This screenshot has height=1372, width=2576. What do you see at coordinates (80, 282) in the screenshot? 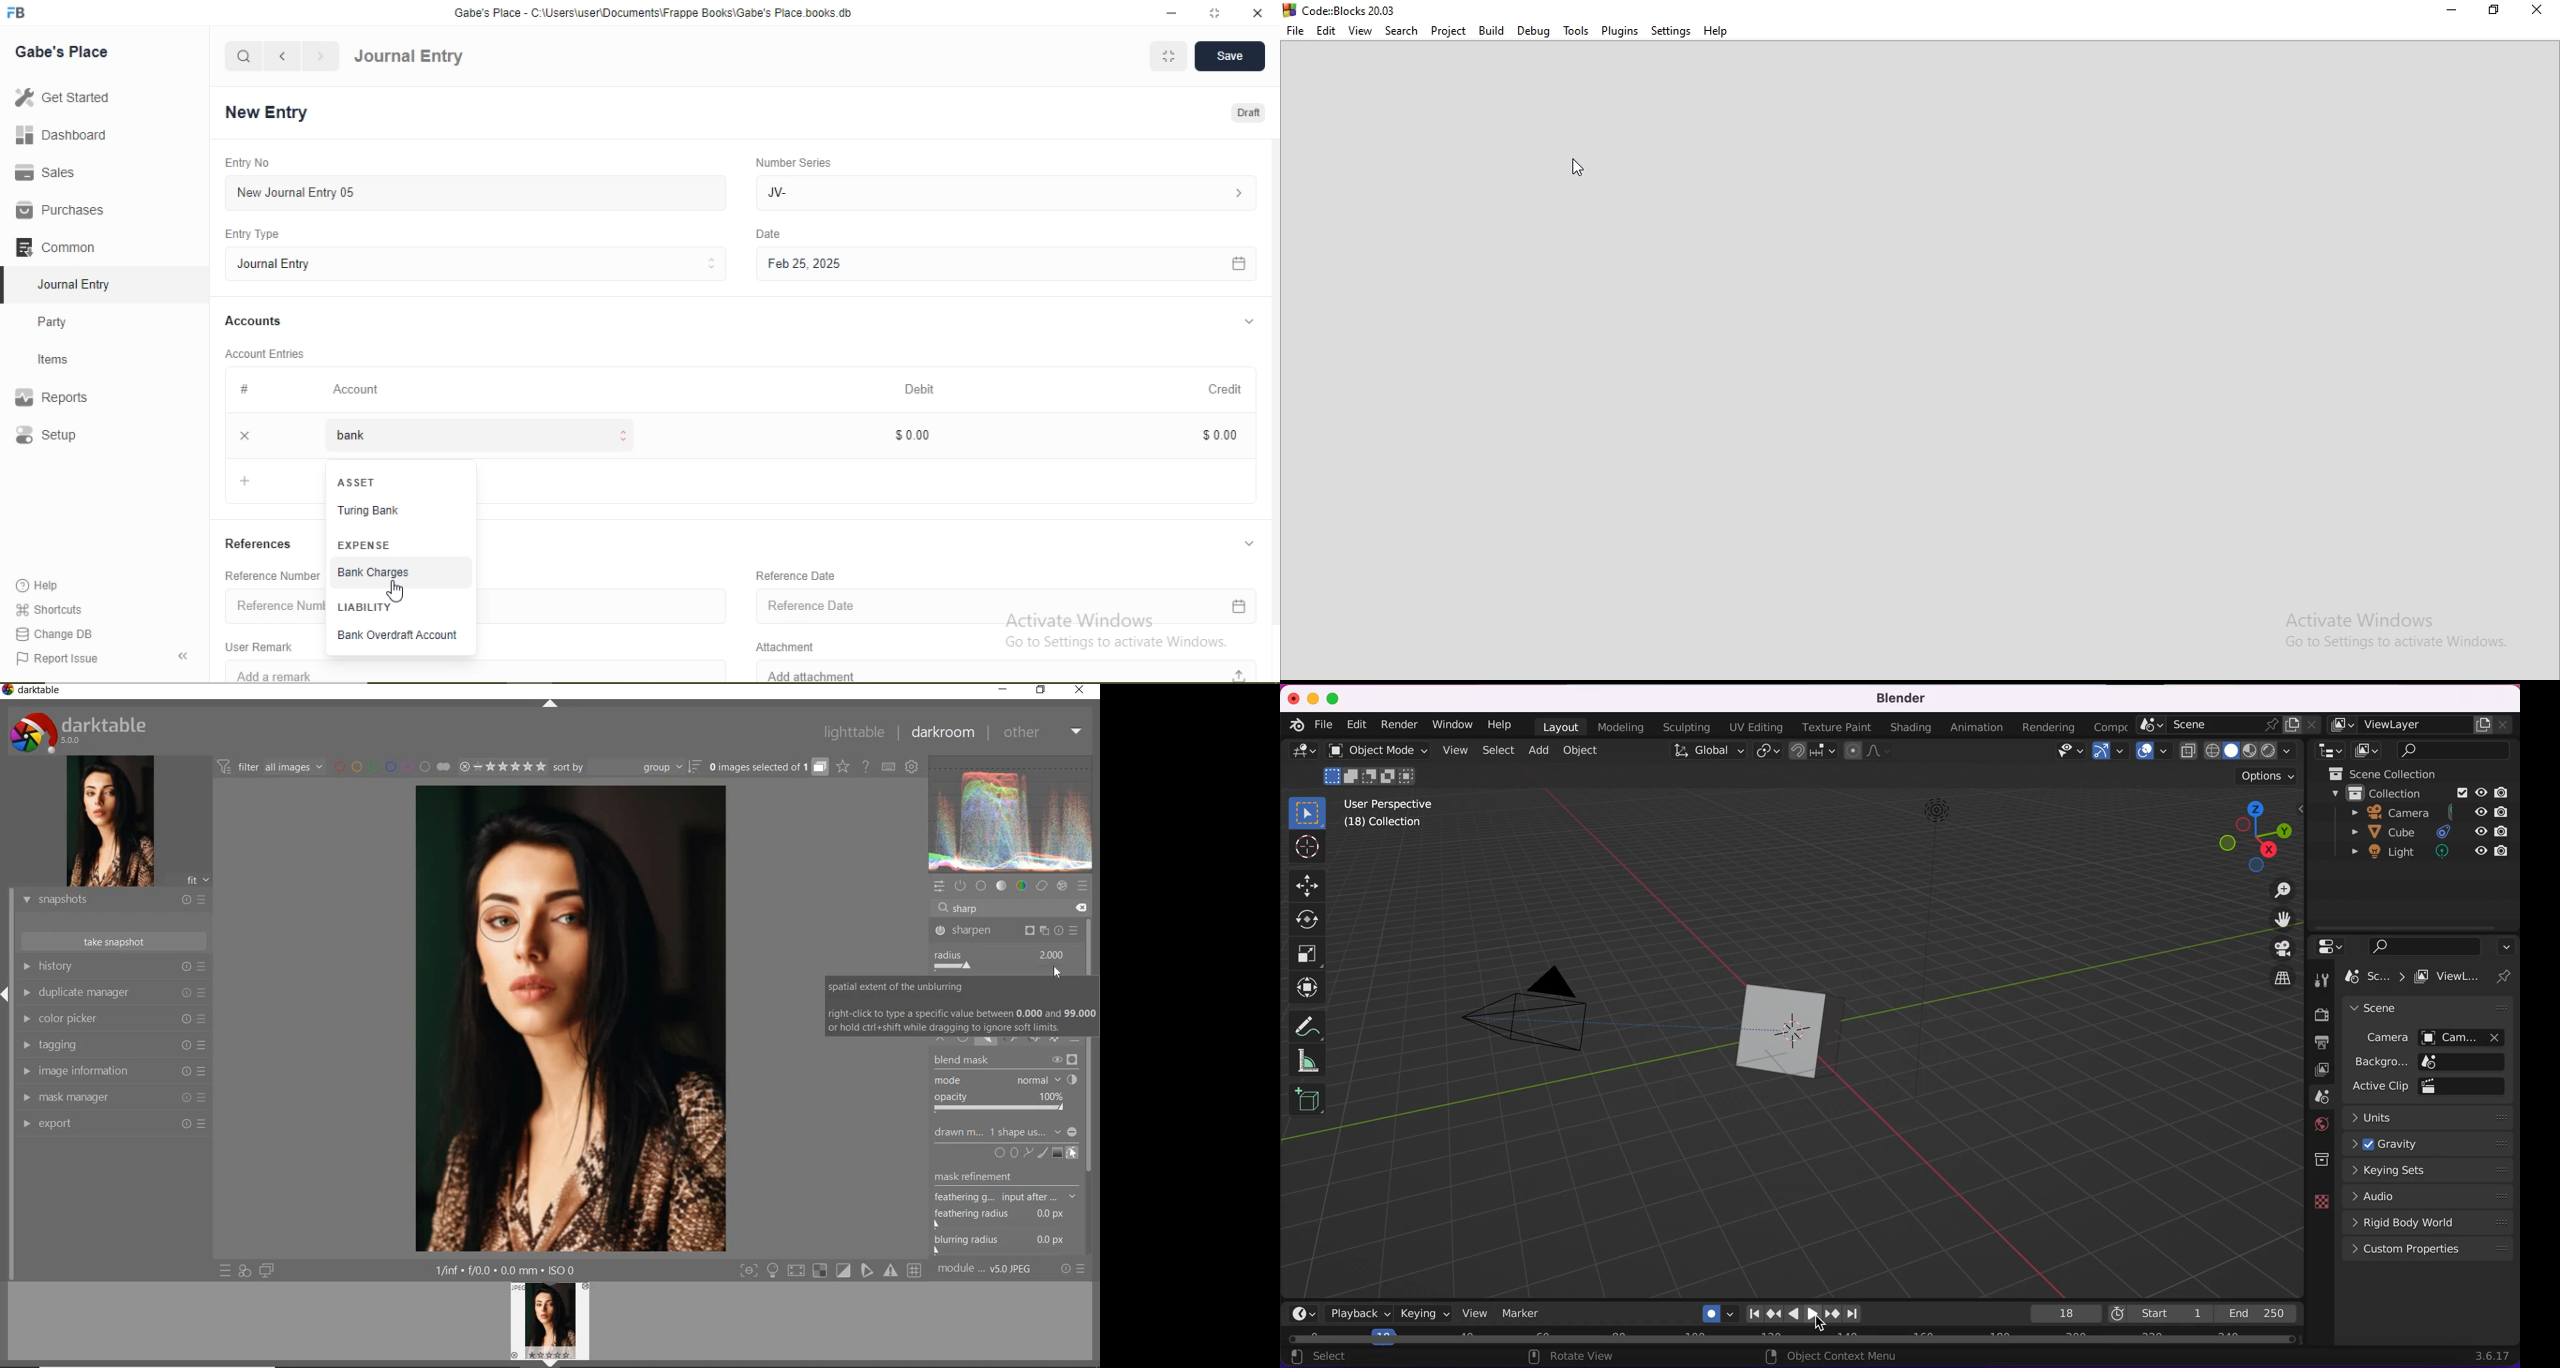
I see `Journal Entry` at bounding box center [80, 282].